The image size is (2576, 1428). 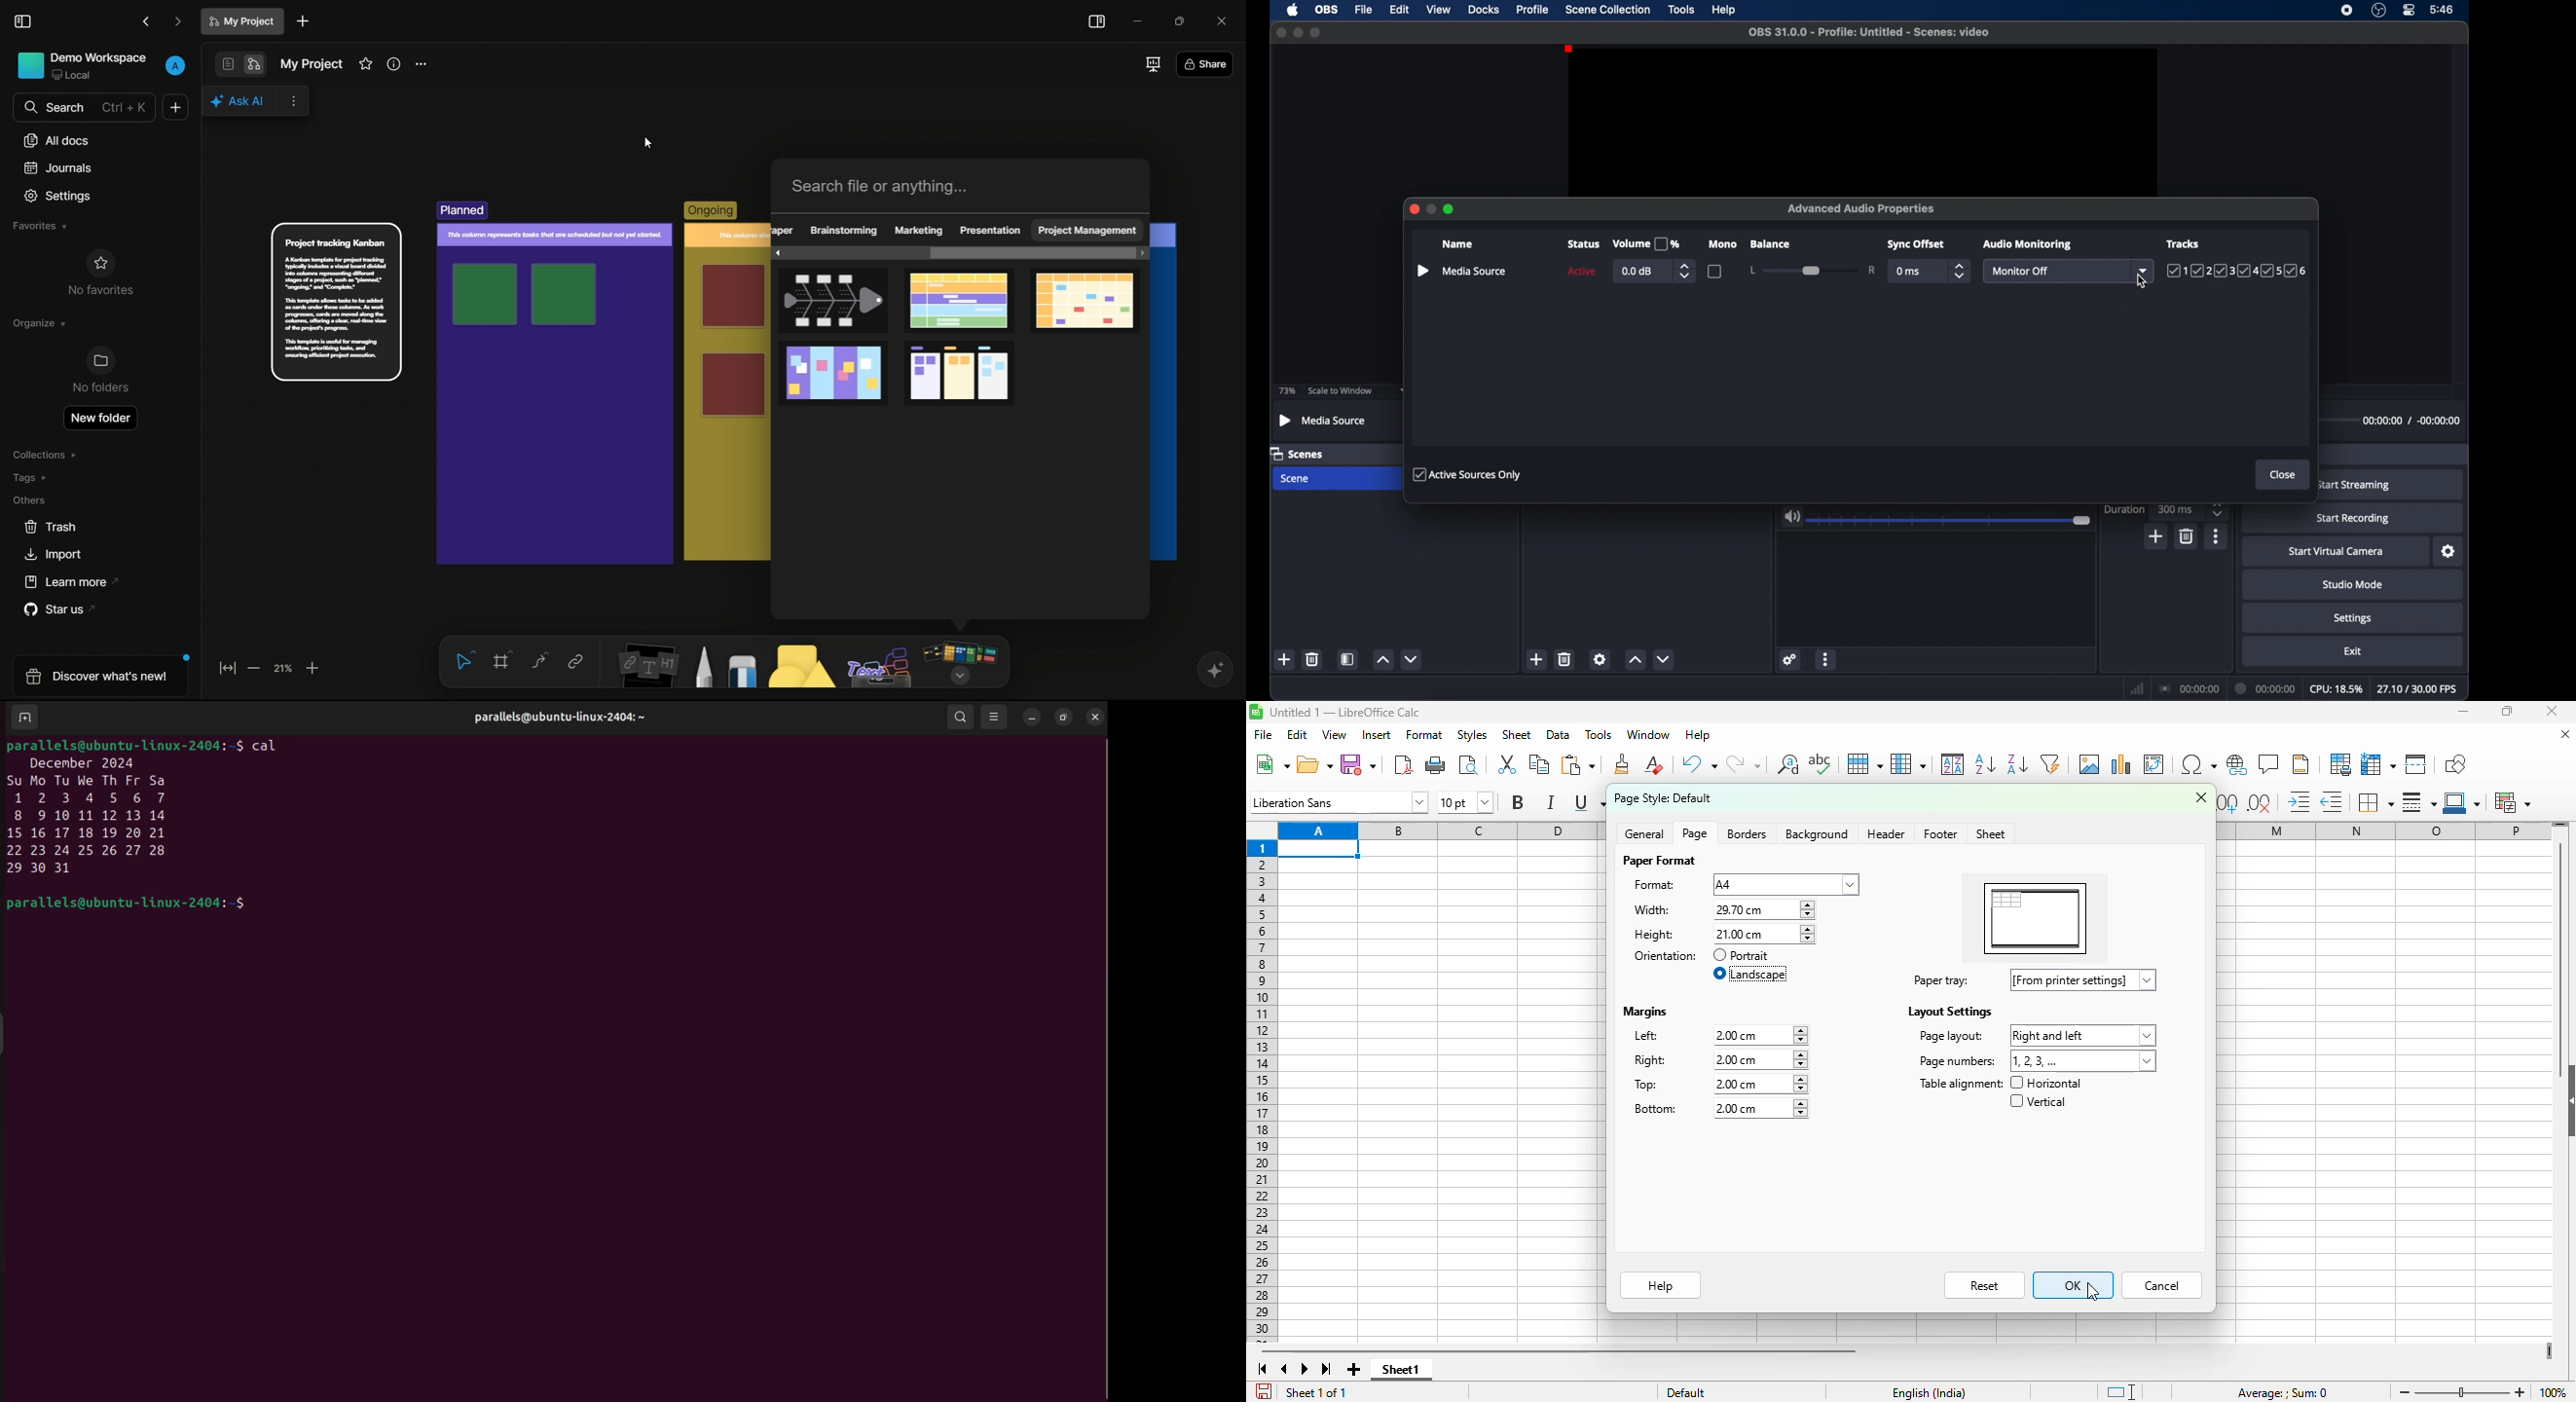 What do you see at coordinates (1960, 271) in the screenshot?
I see `stepper buttons` at bounding box center [1960, 271].